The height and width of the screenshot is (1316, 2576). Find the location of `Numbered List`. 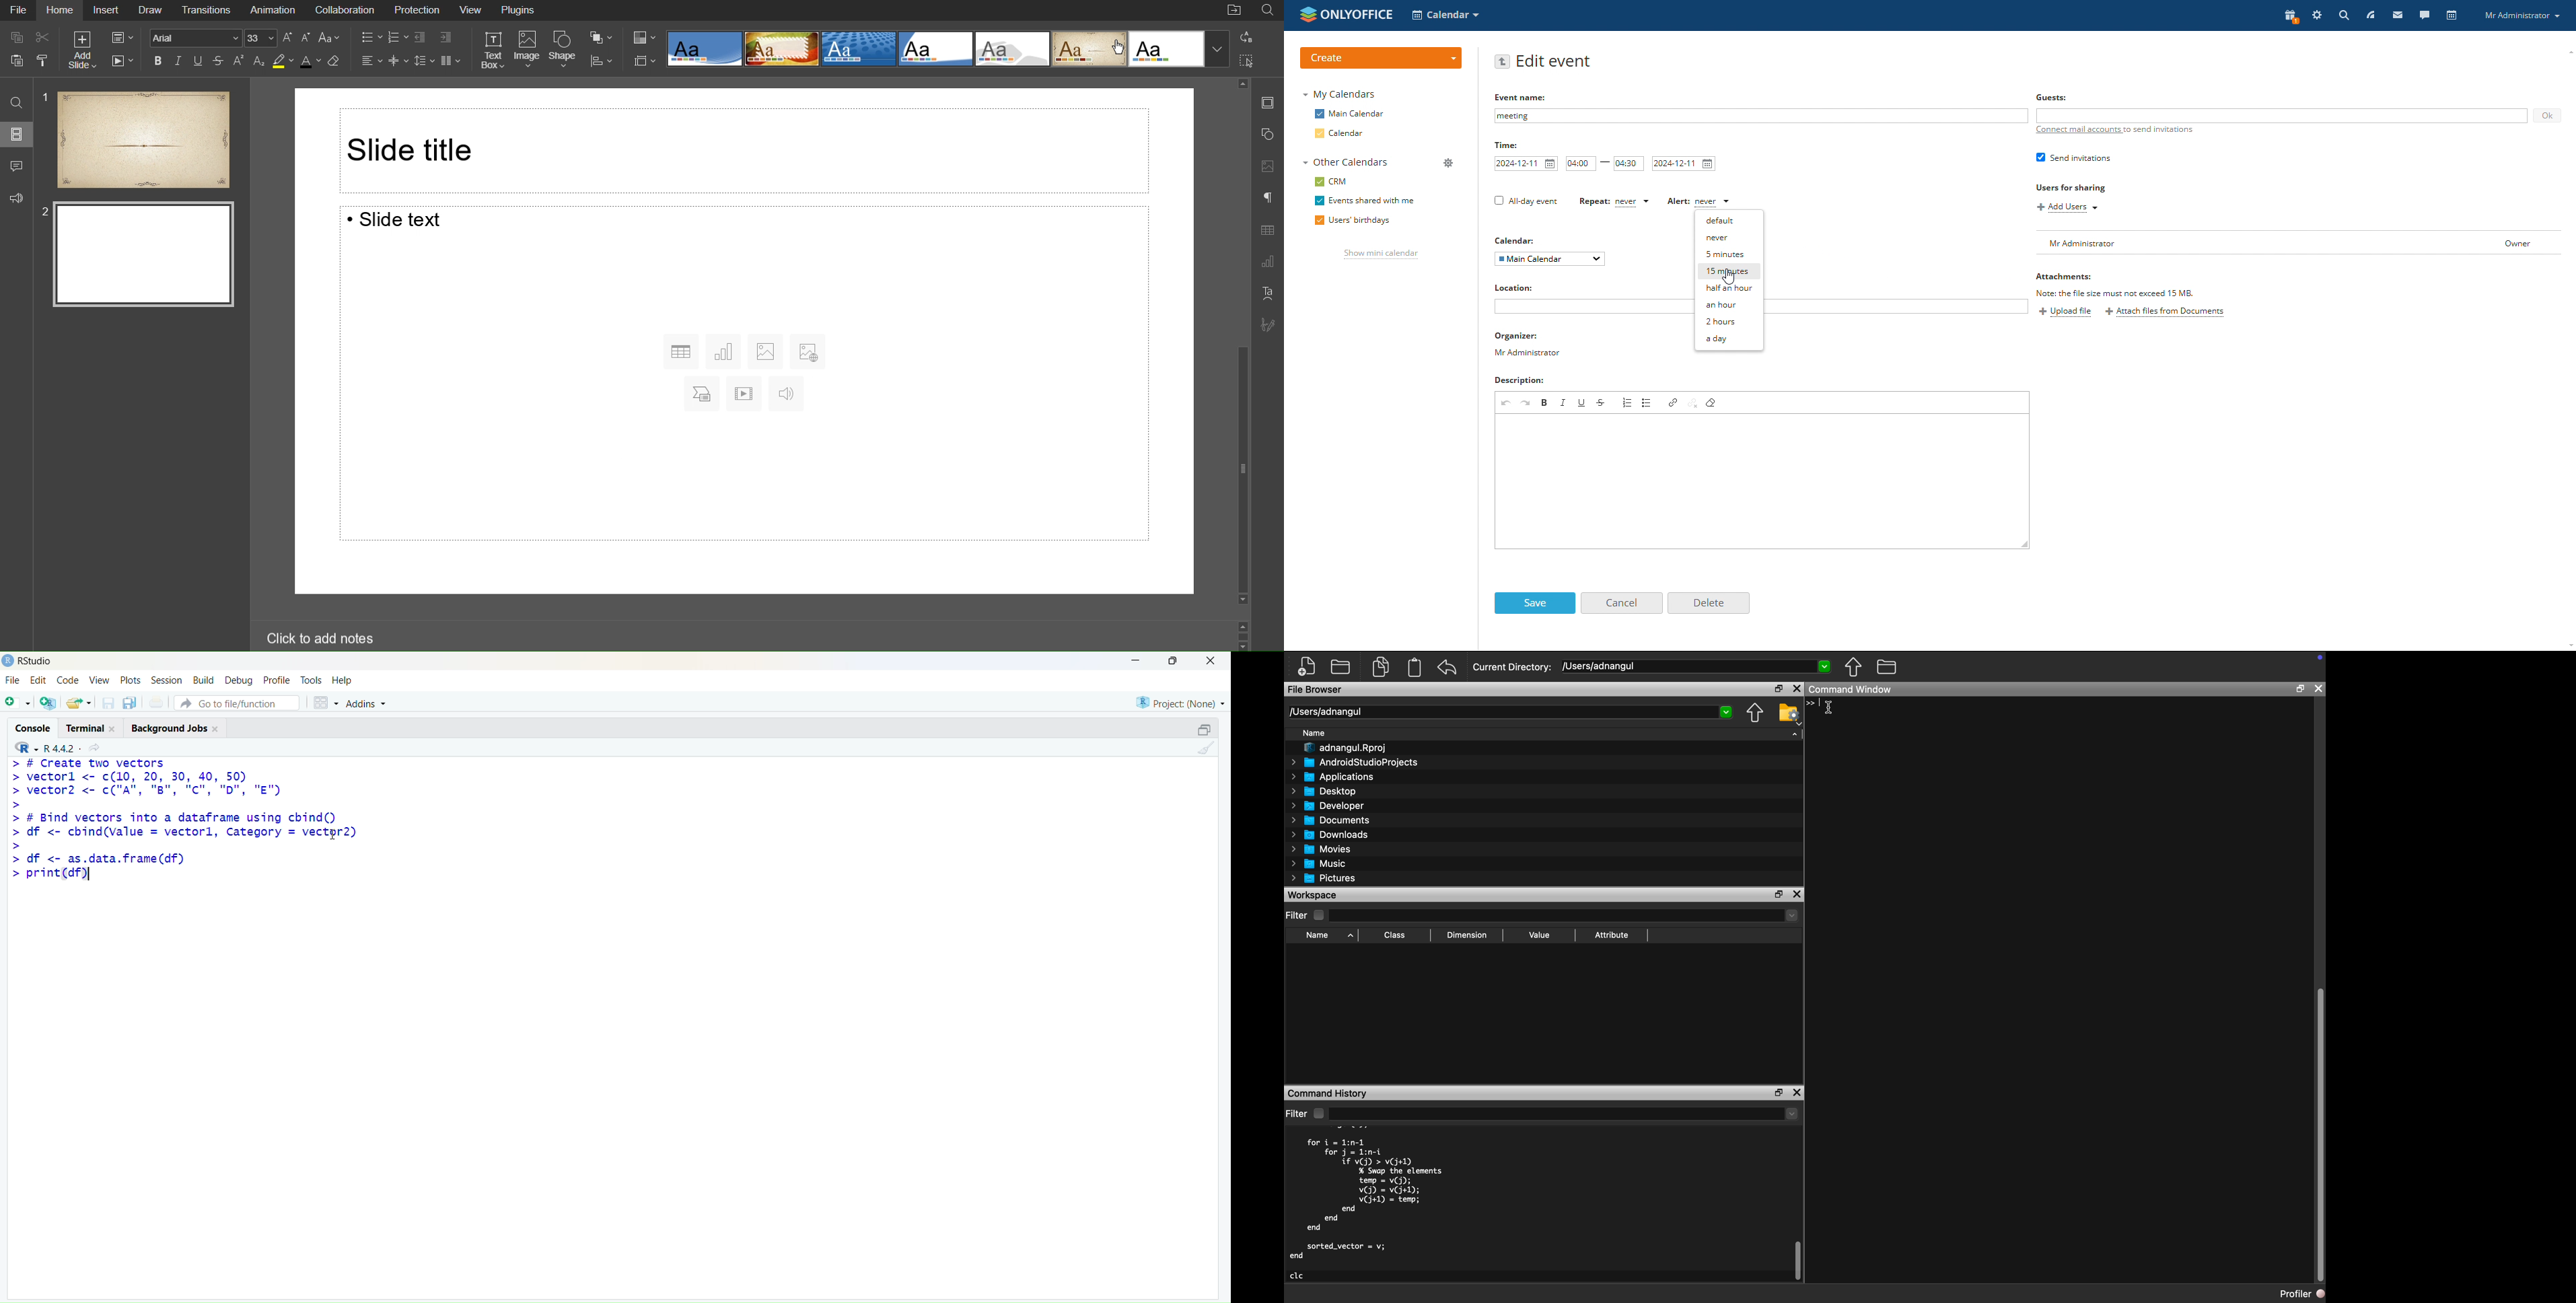

Numbered List is located at coordinates (399, 39).